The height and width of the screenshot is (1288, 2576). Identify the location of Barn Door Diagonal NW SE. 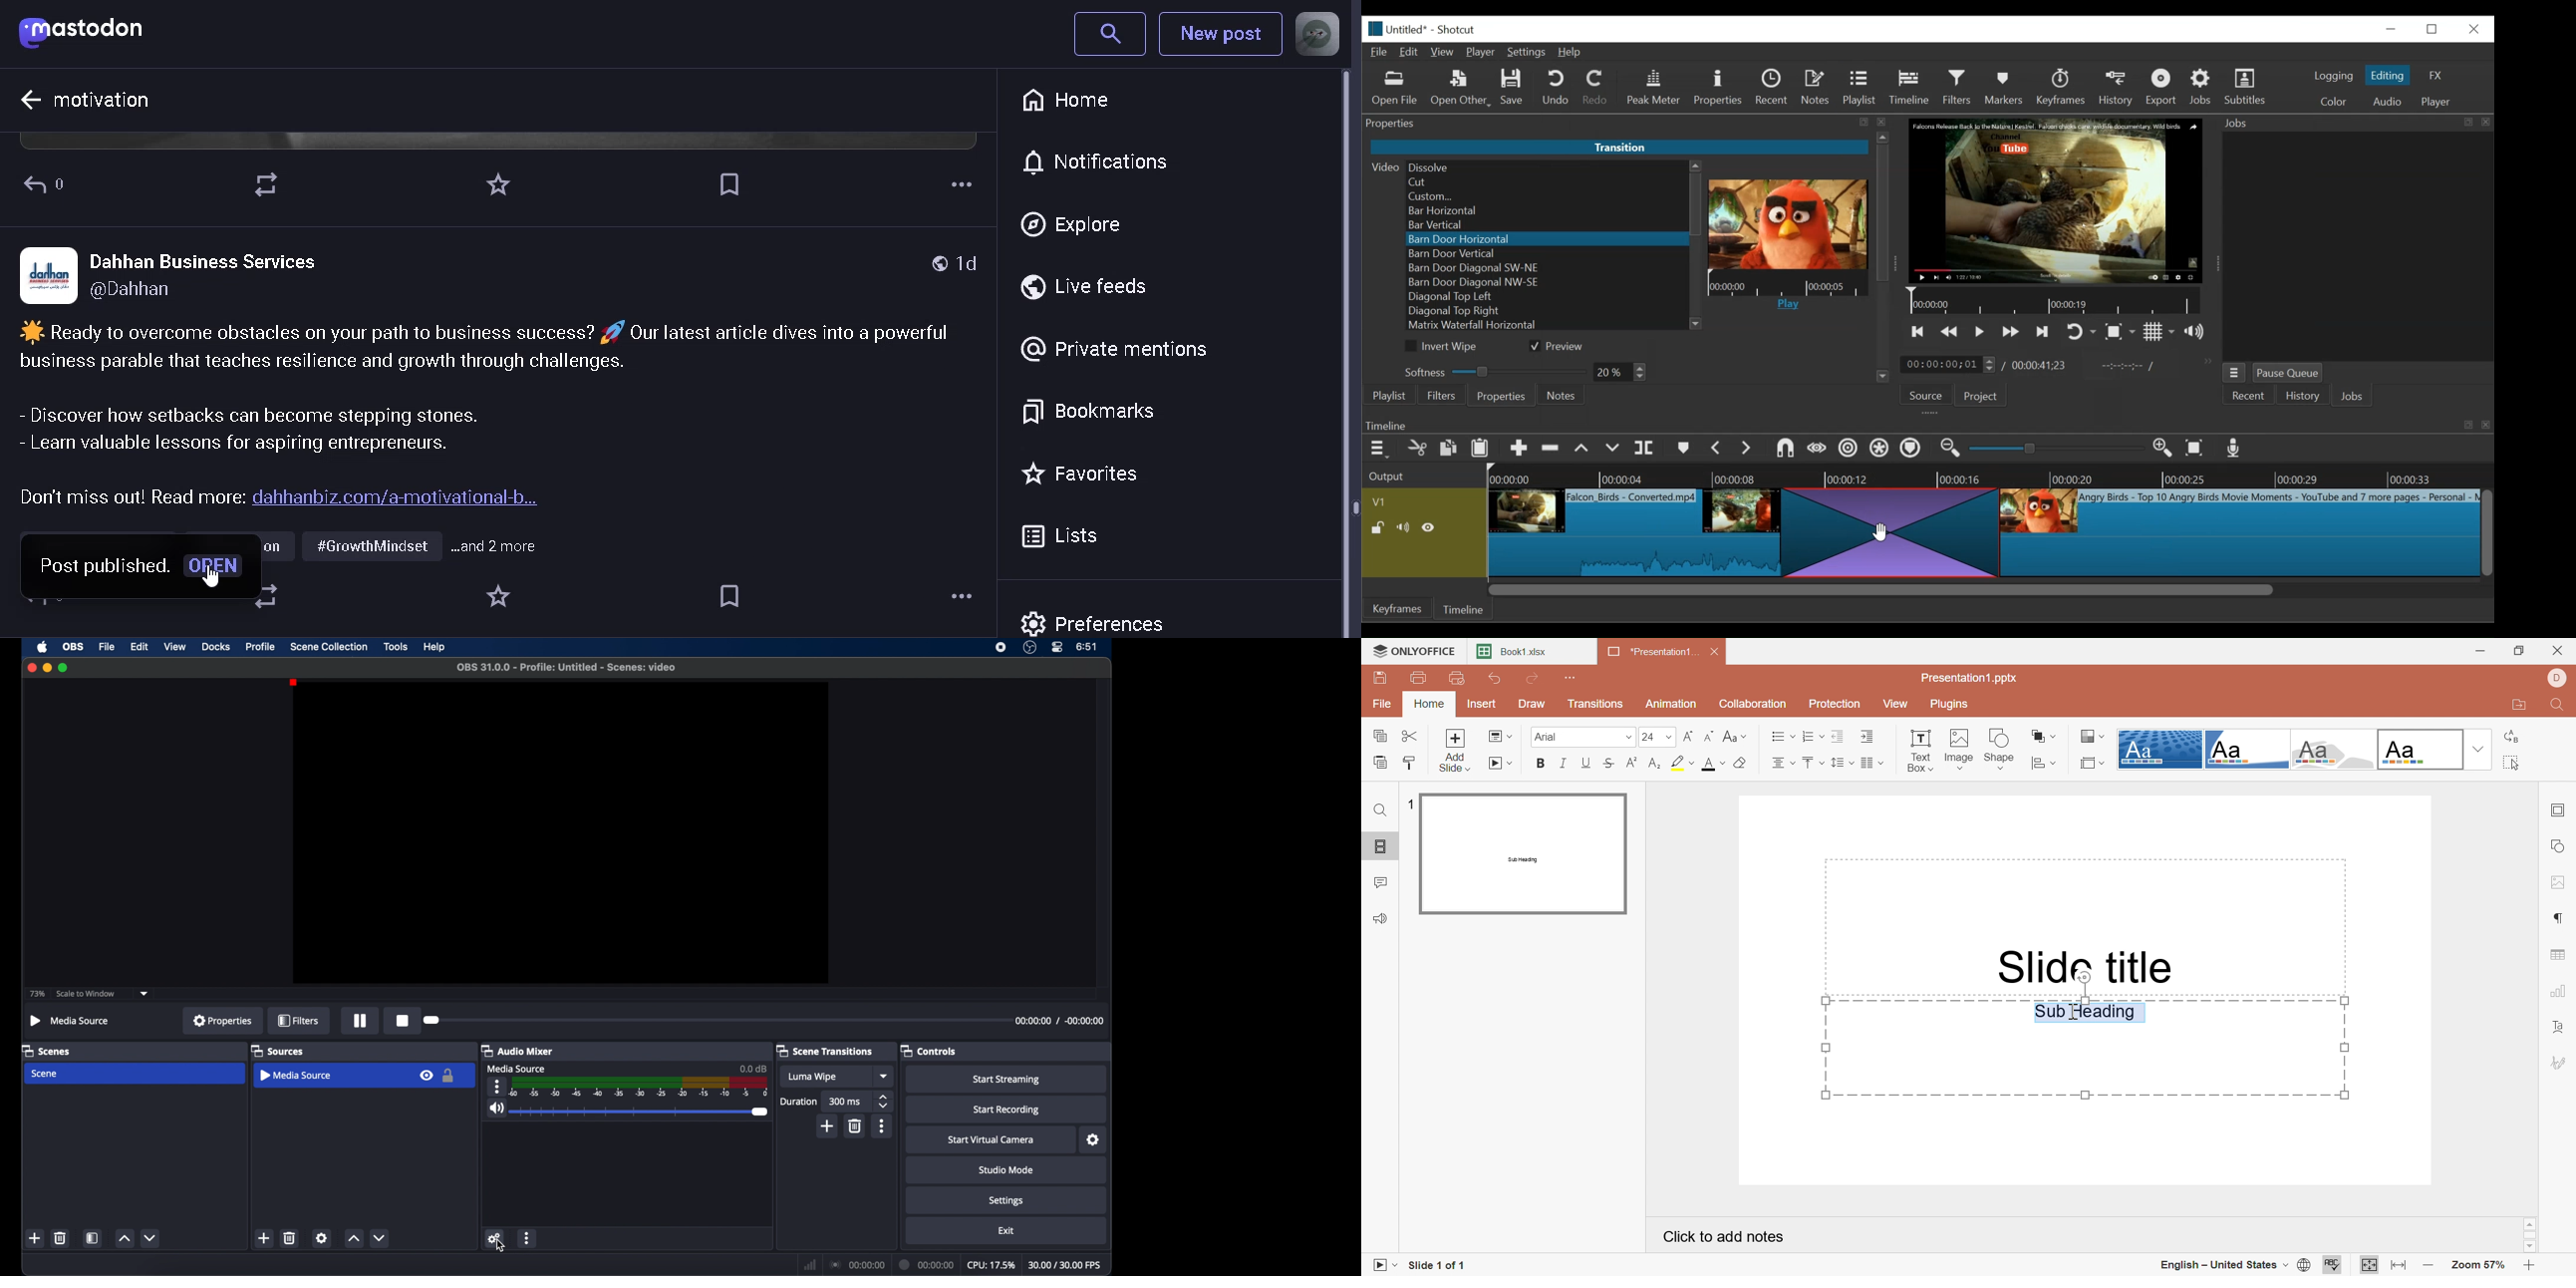
(1545, 282).